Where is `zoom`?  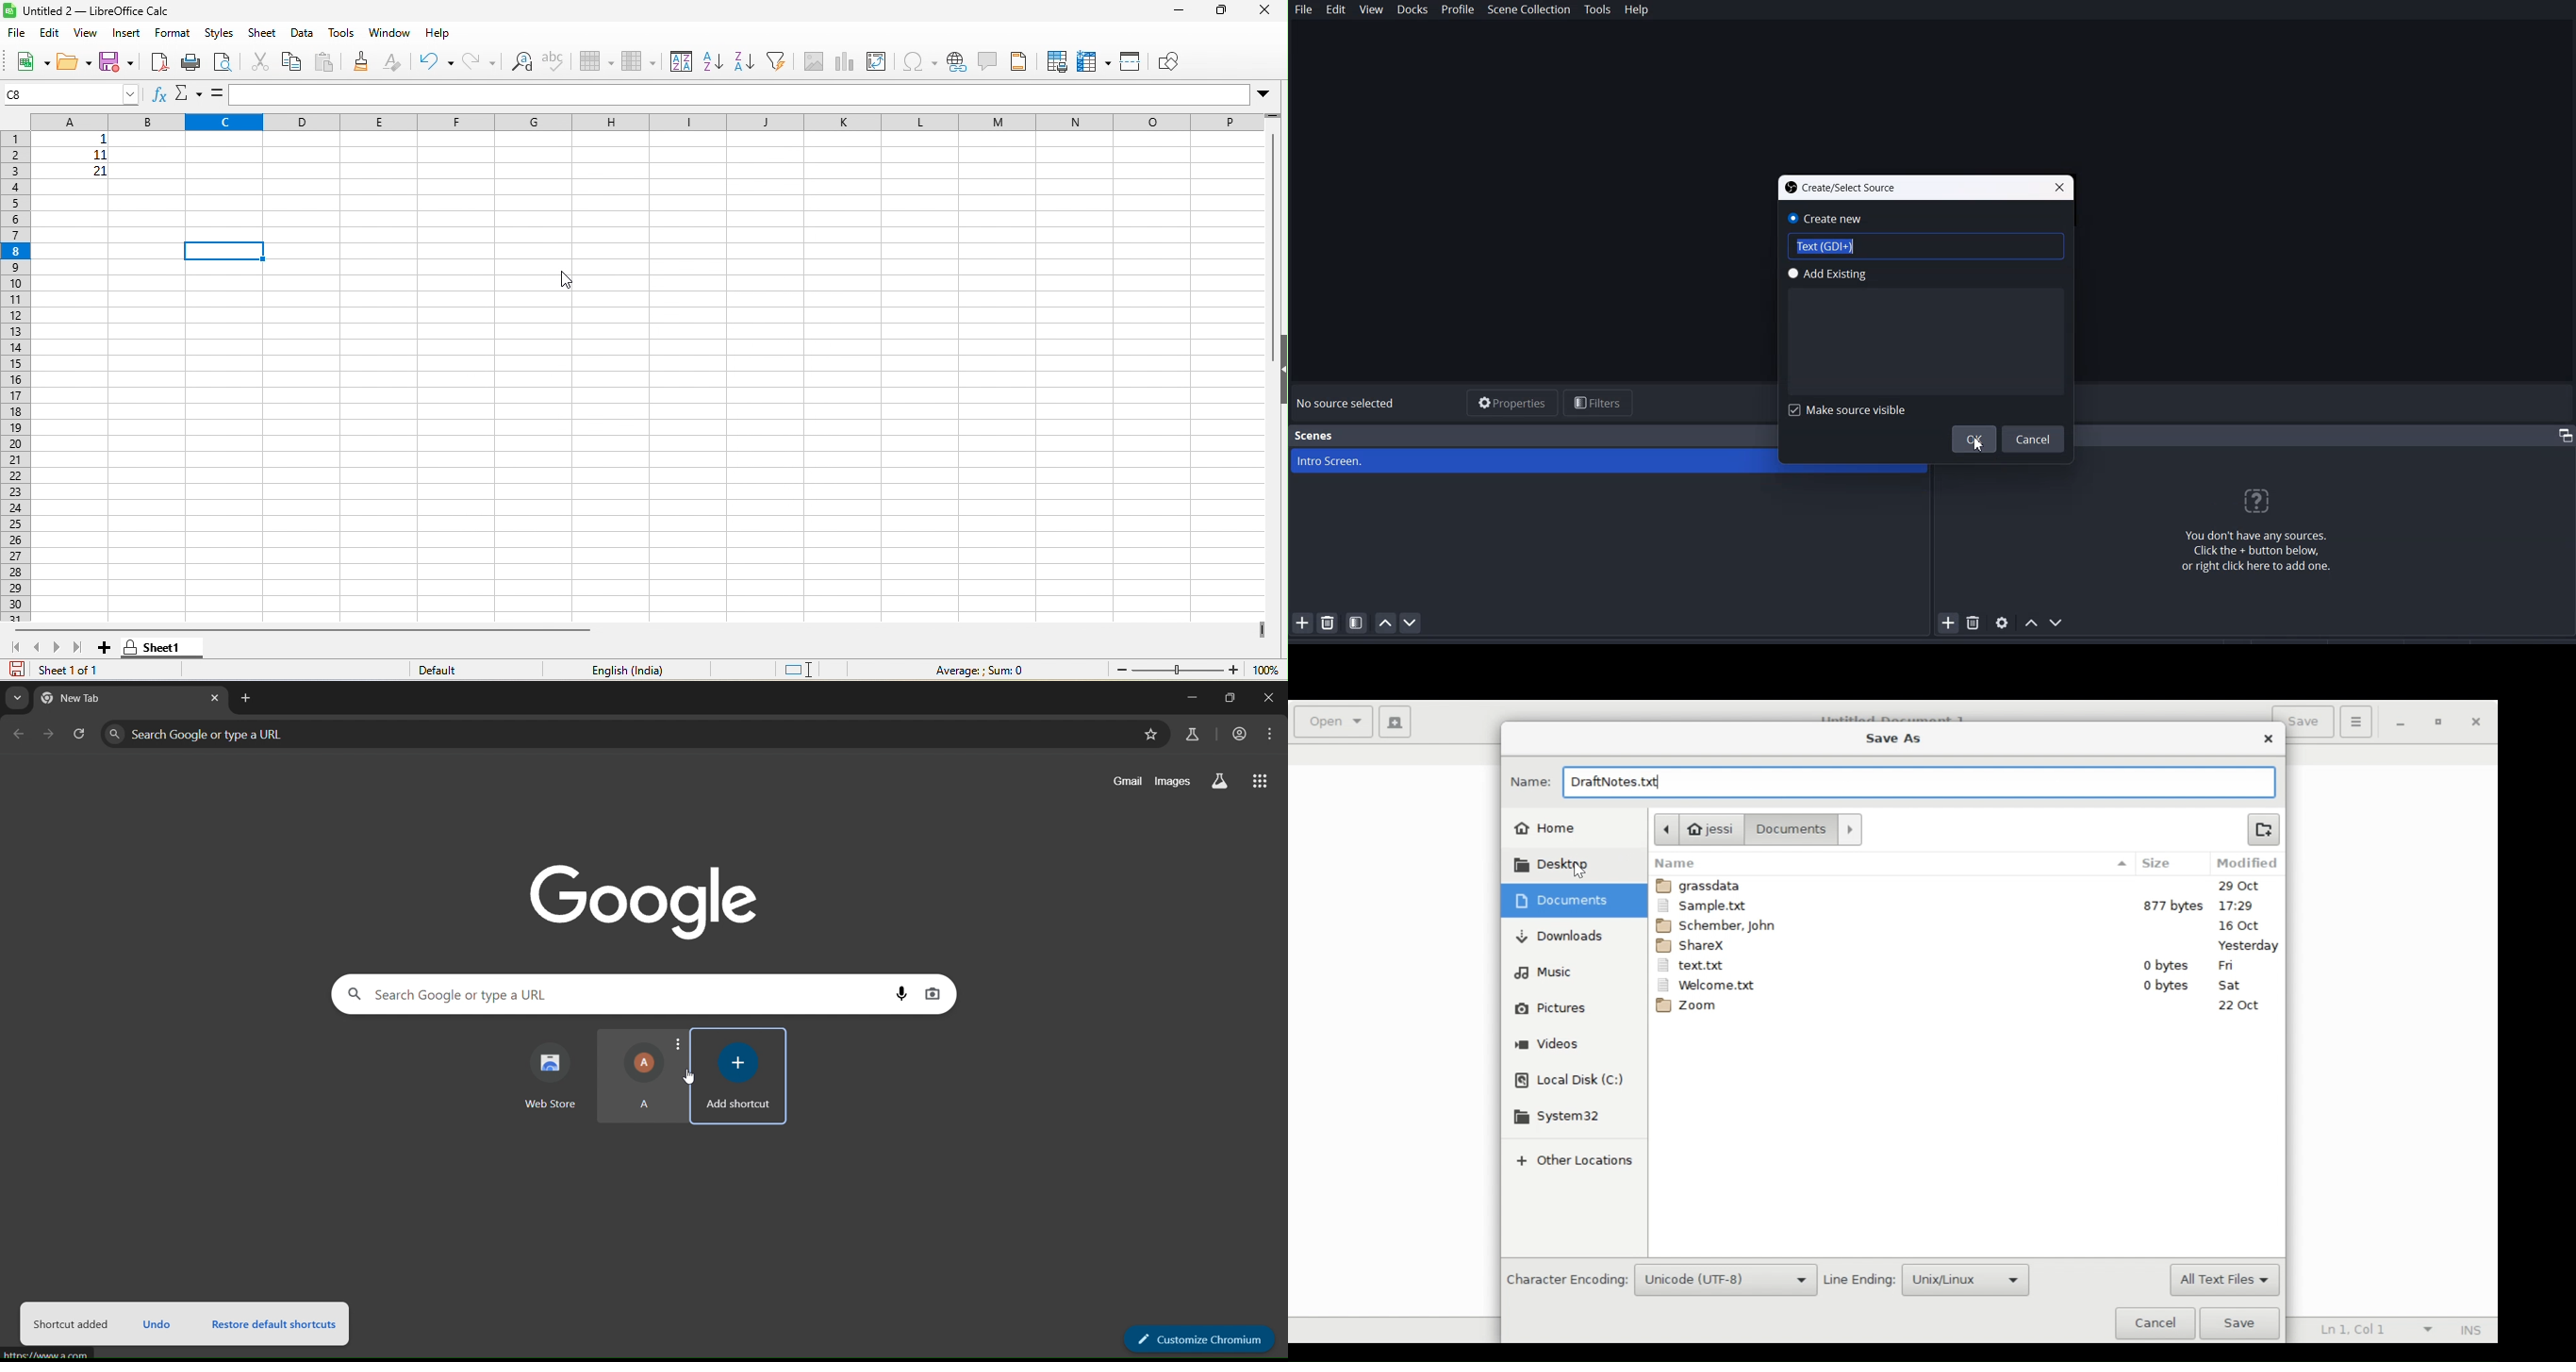
zoom is located at coordinates (1197, 671).